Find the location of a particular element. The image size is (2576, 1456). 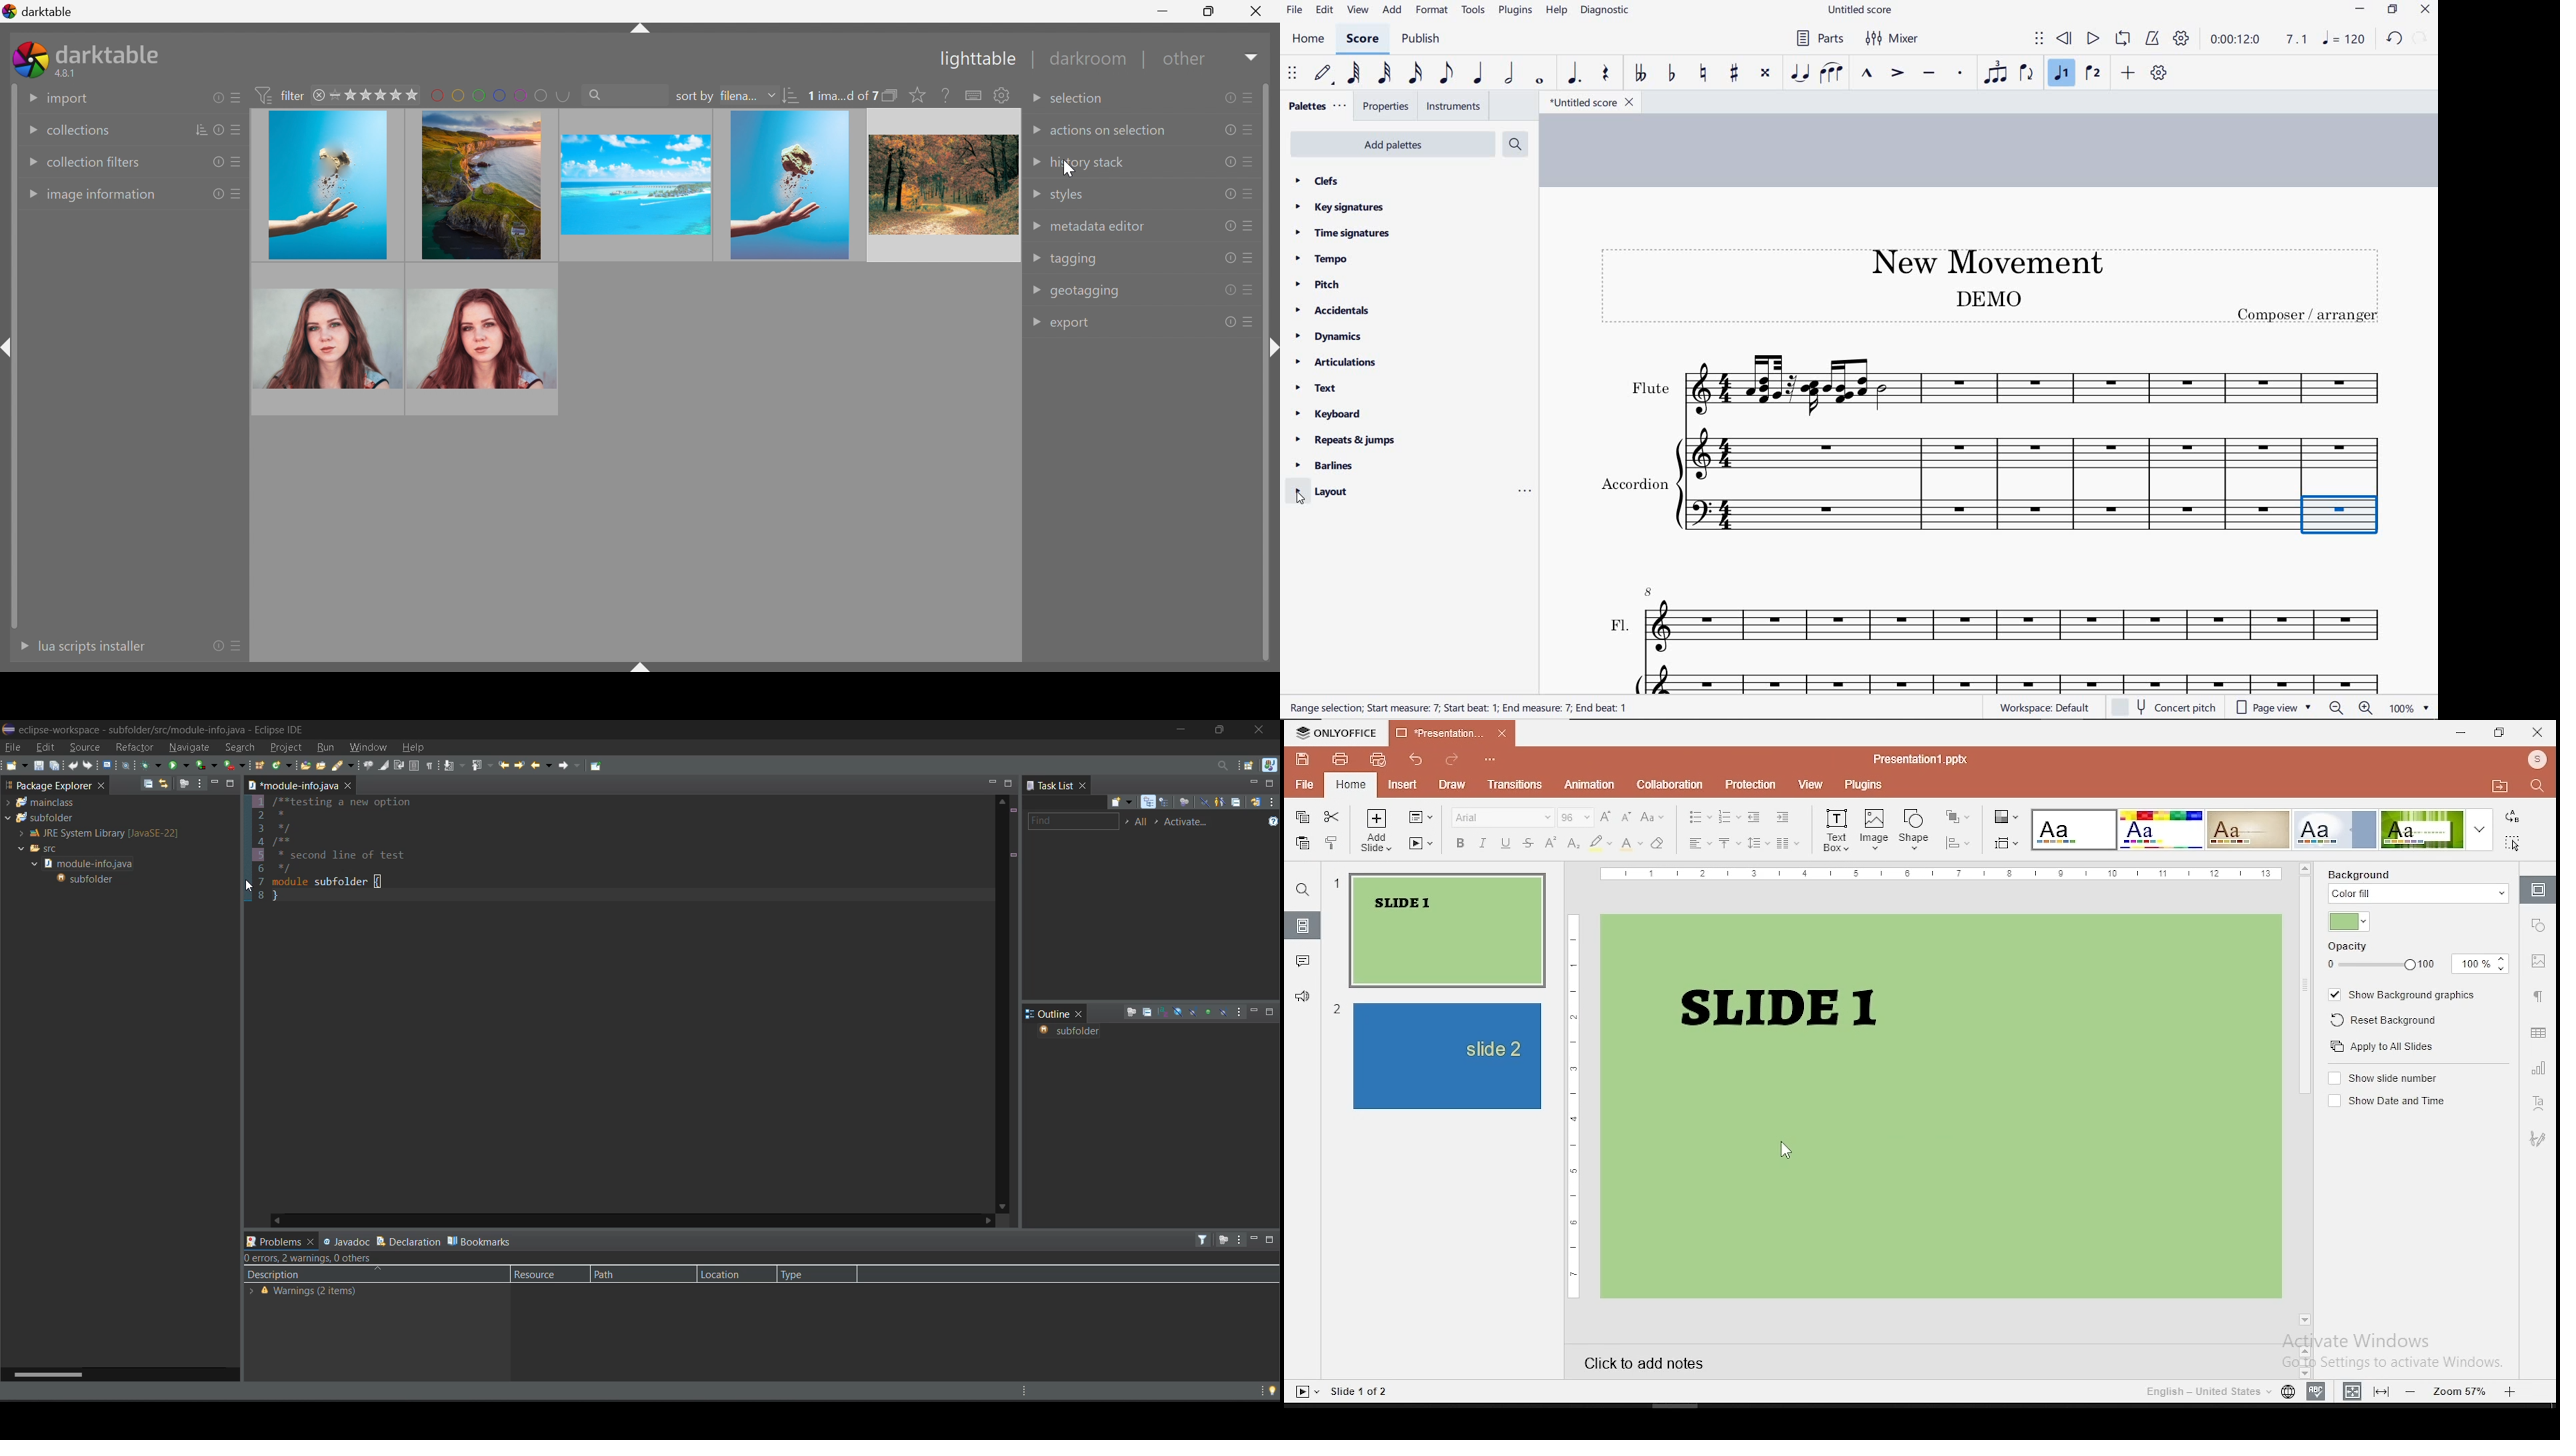

add slide with theme is located at coordinates (1376, 844).